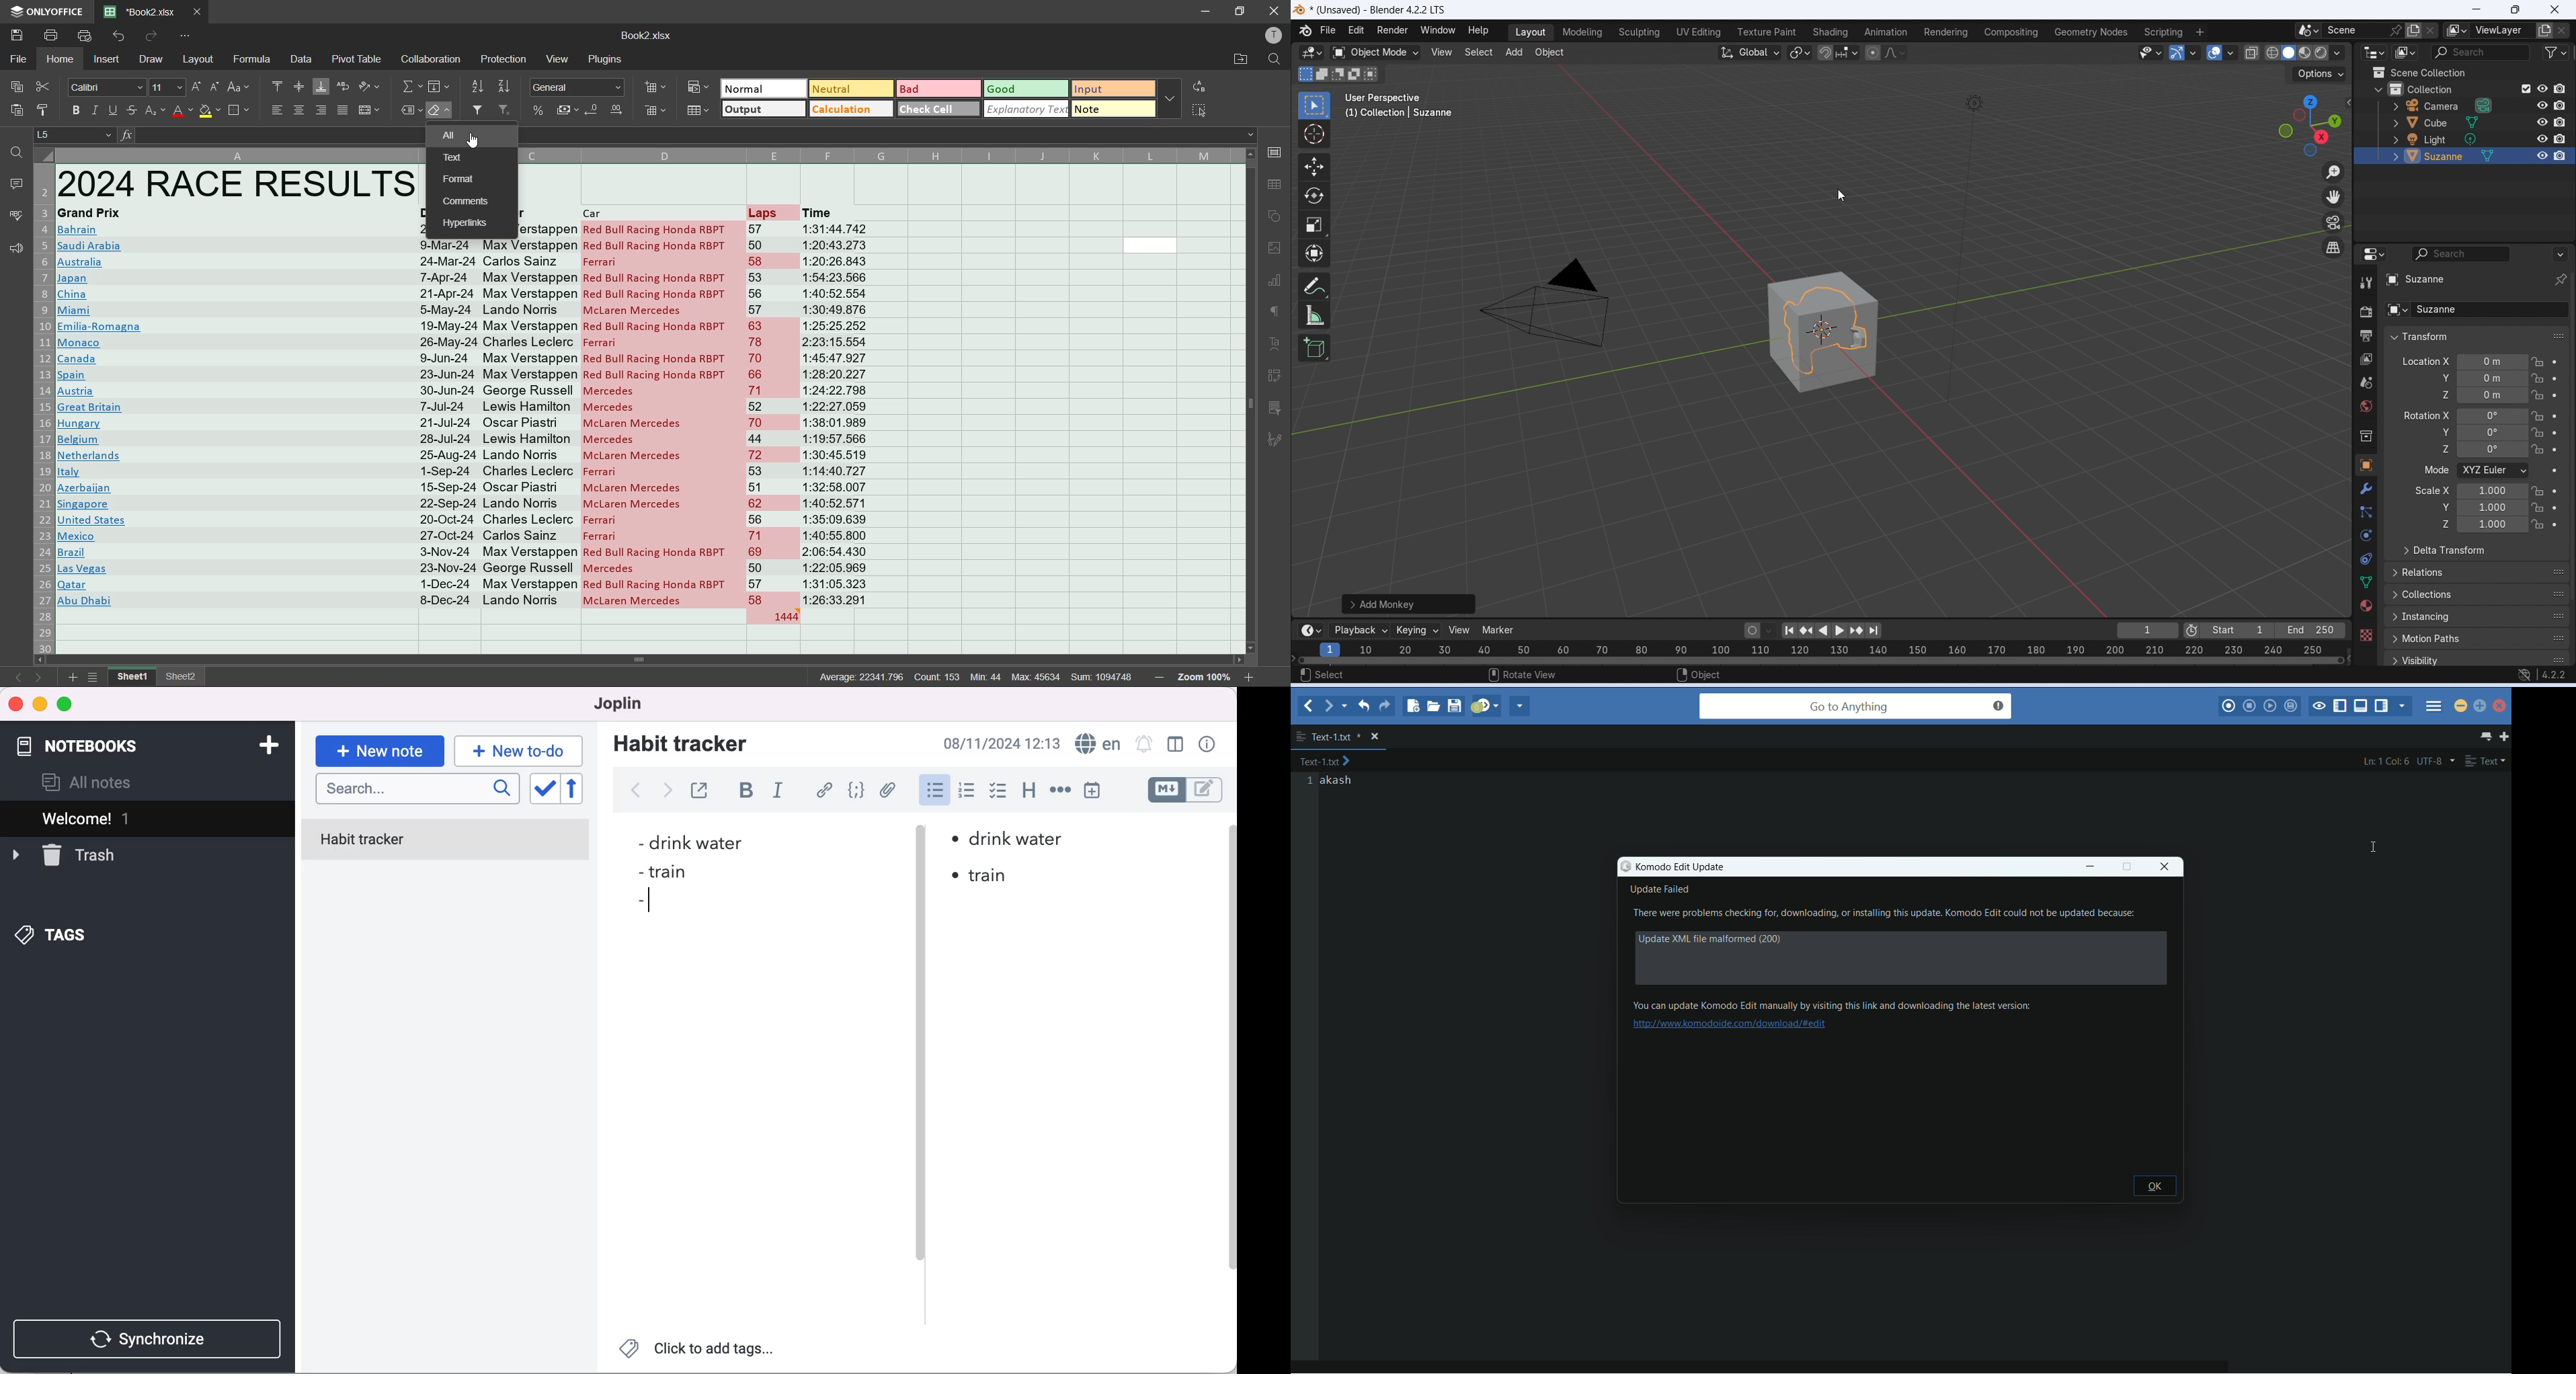 The image size is (2576, 1400). Describe the element at coordinates (1275, 377) in the screenshot. I see `pivot table` at that location.